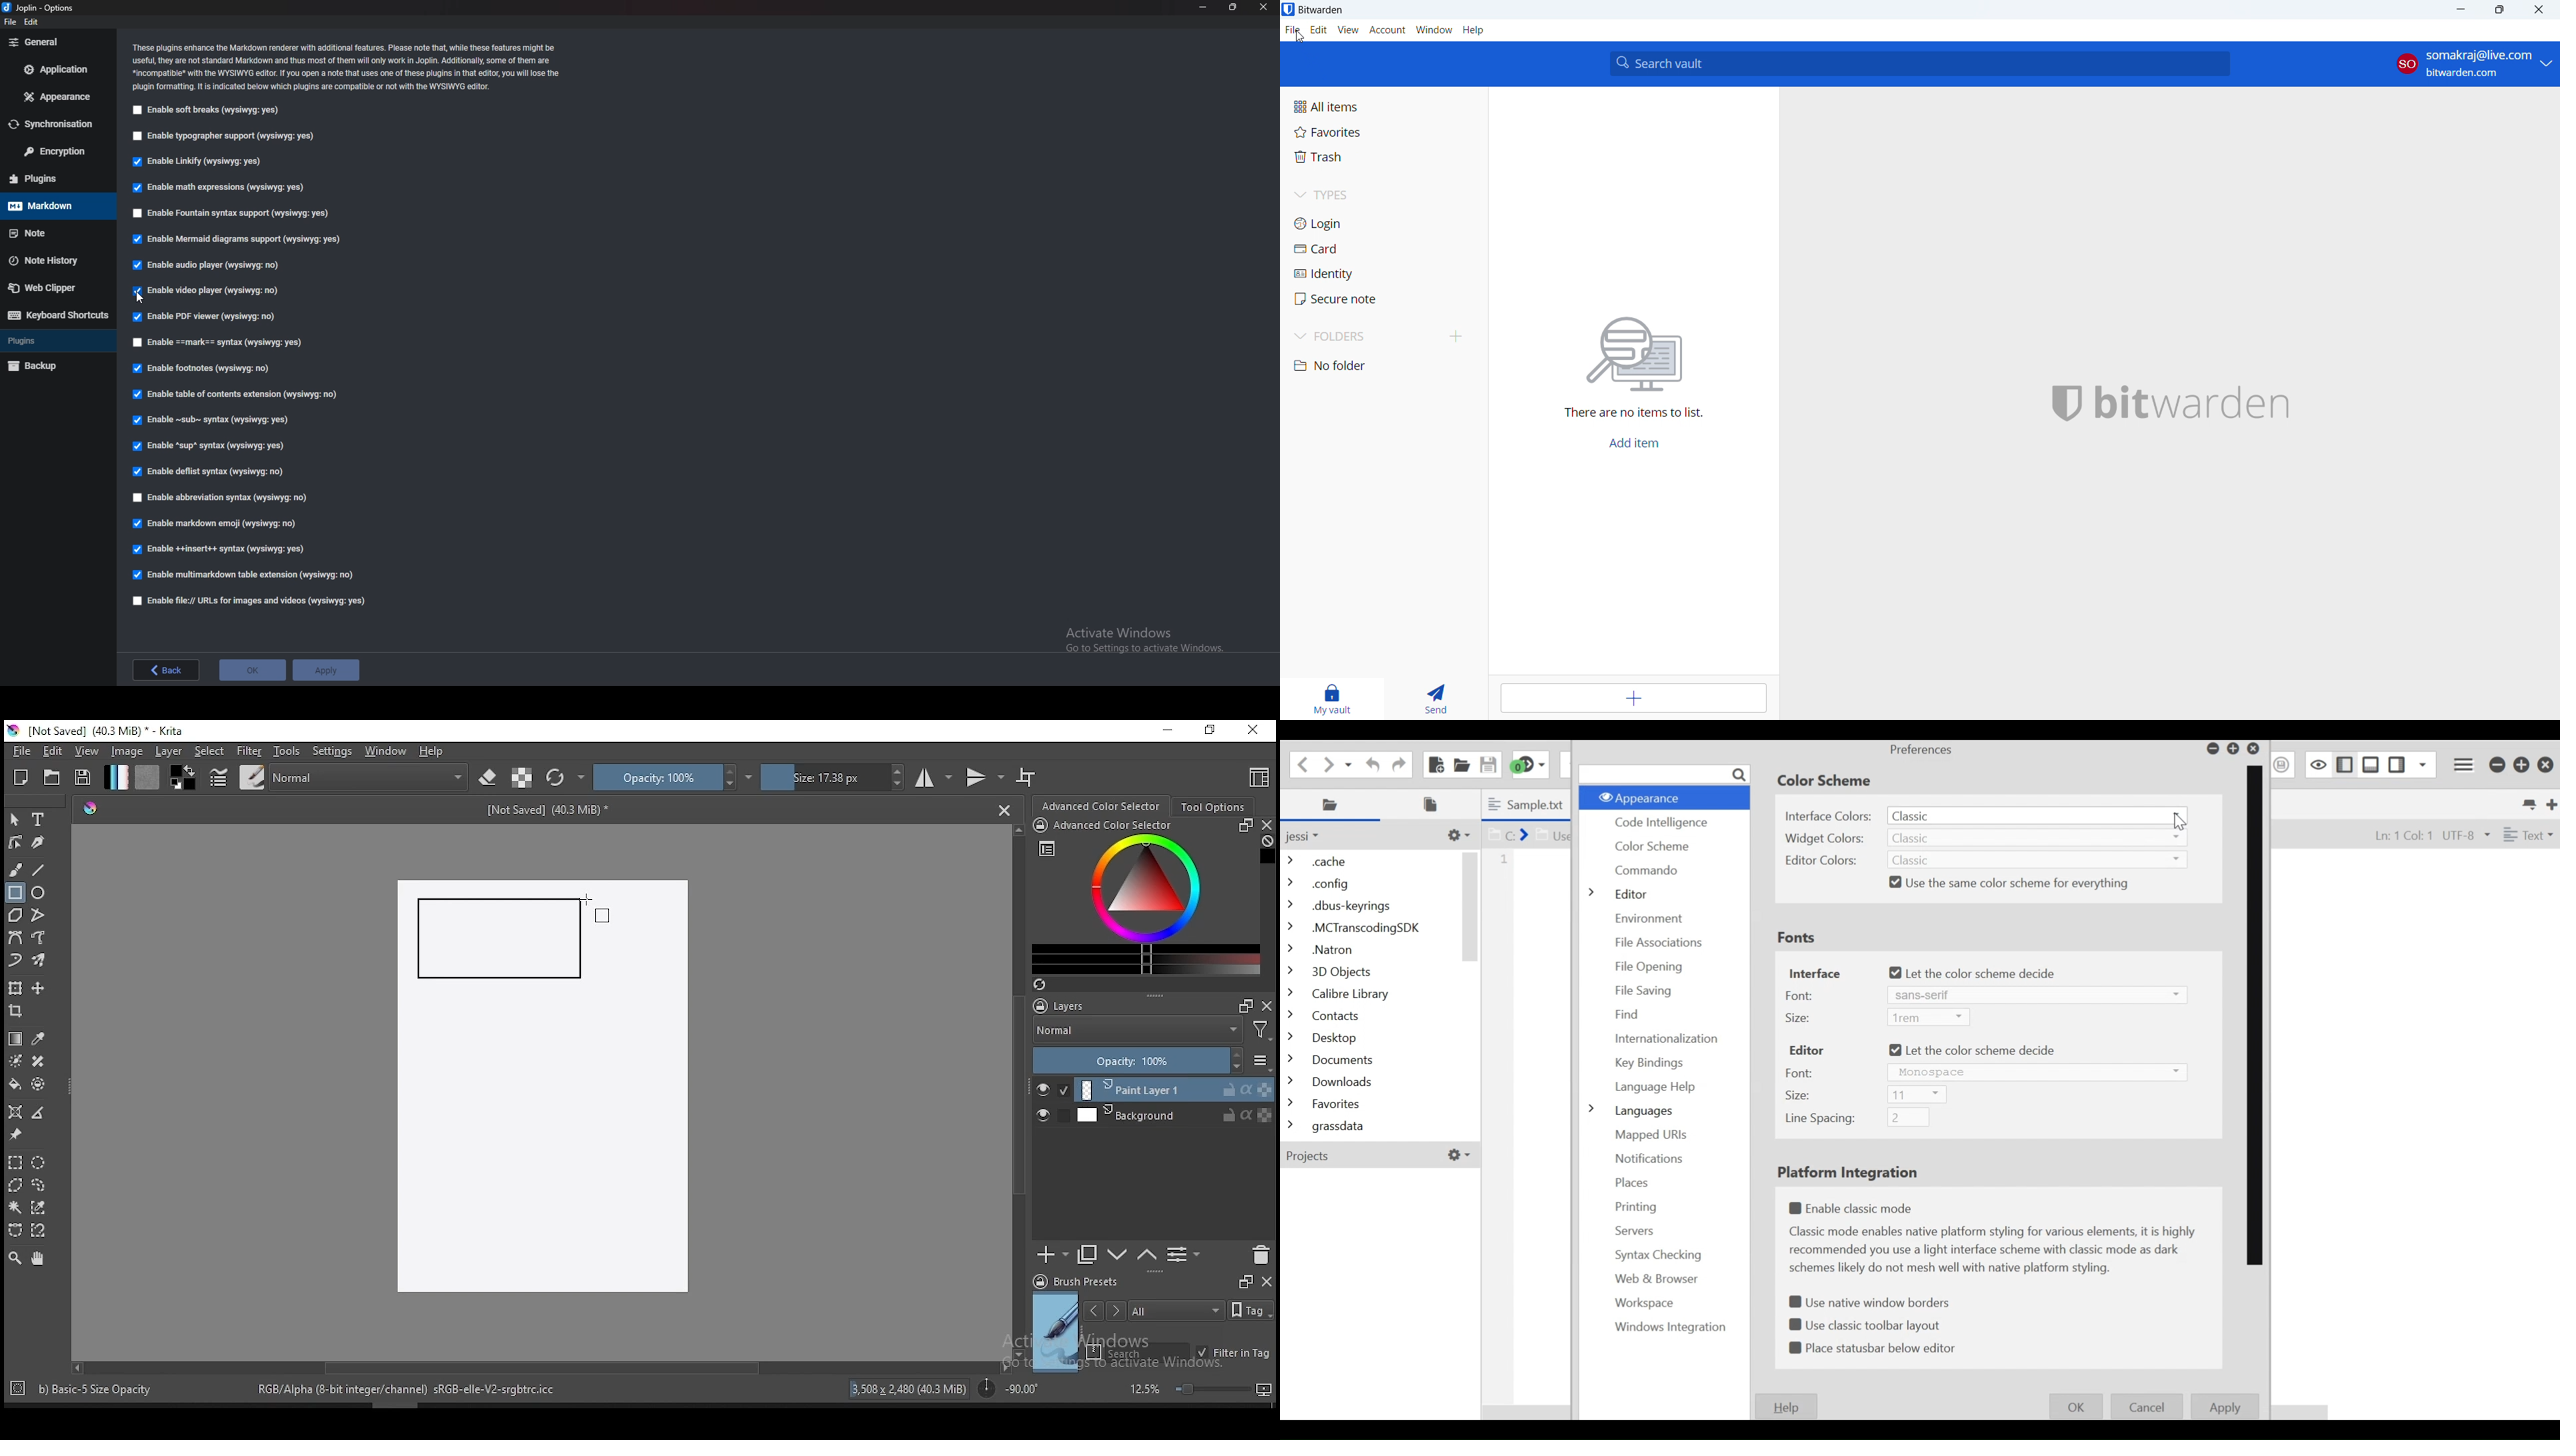  Describe the element at coordinates (83, 778) in the screenshot. I see `save` at that location.